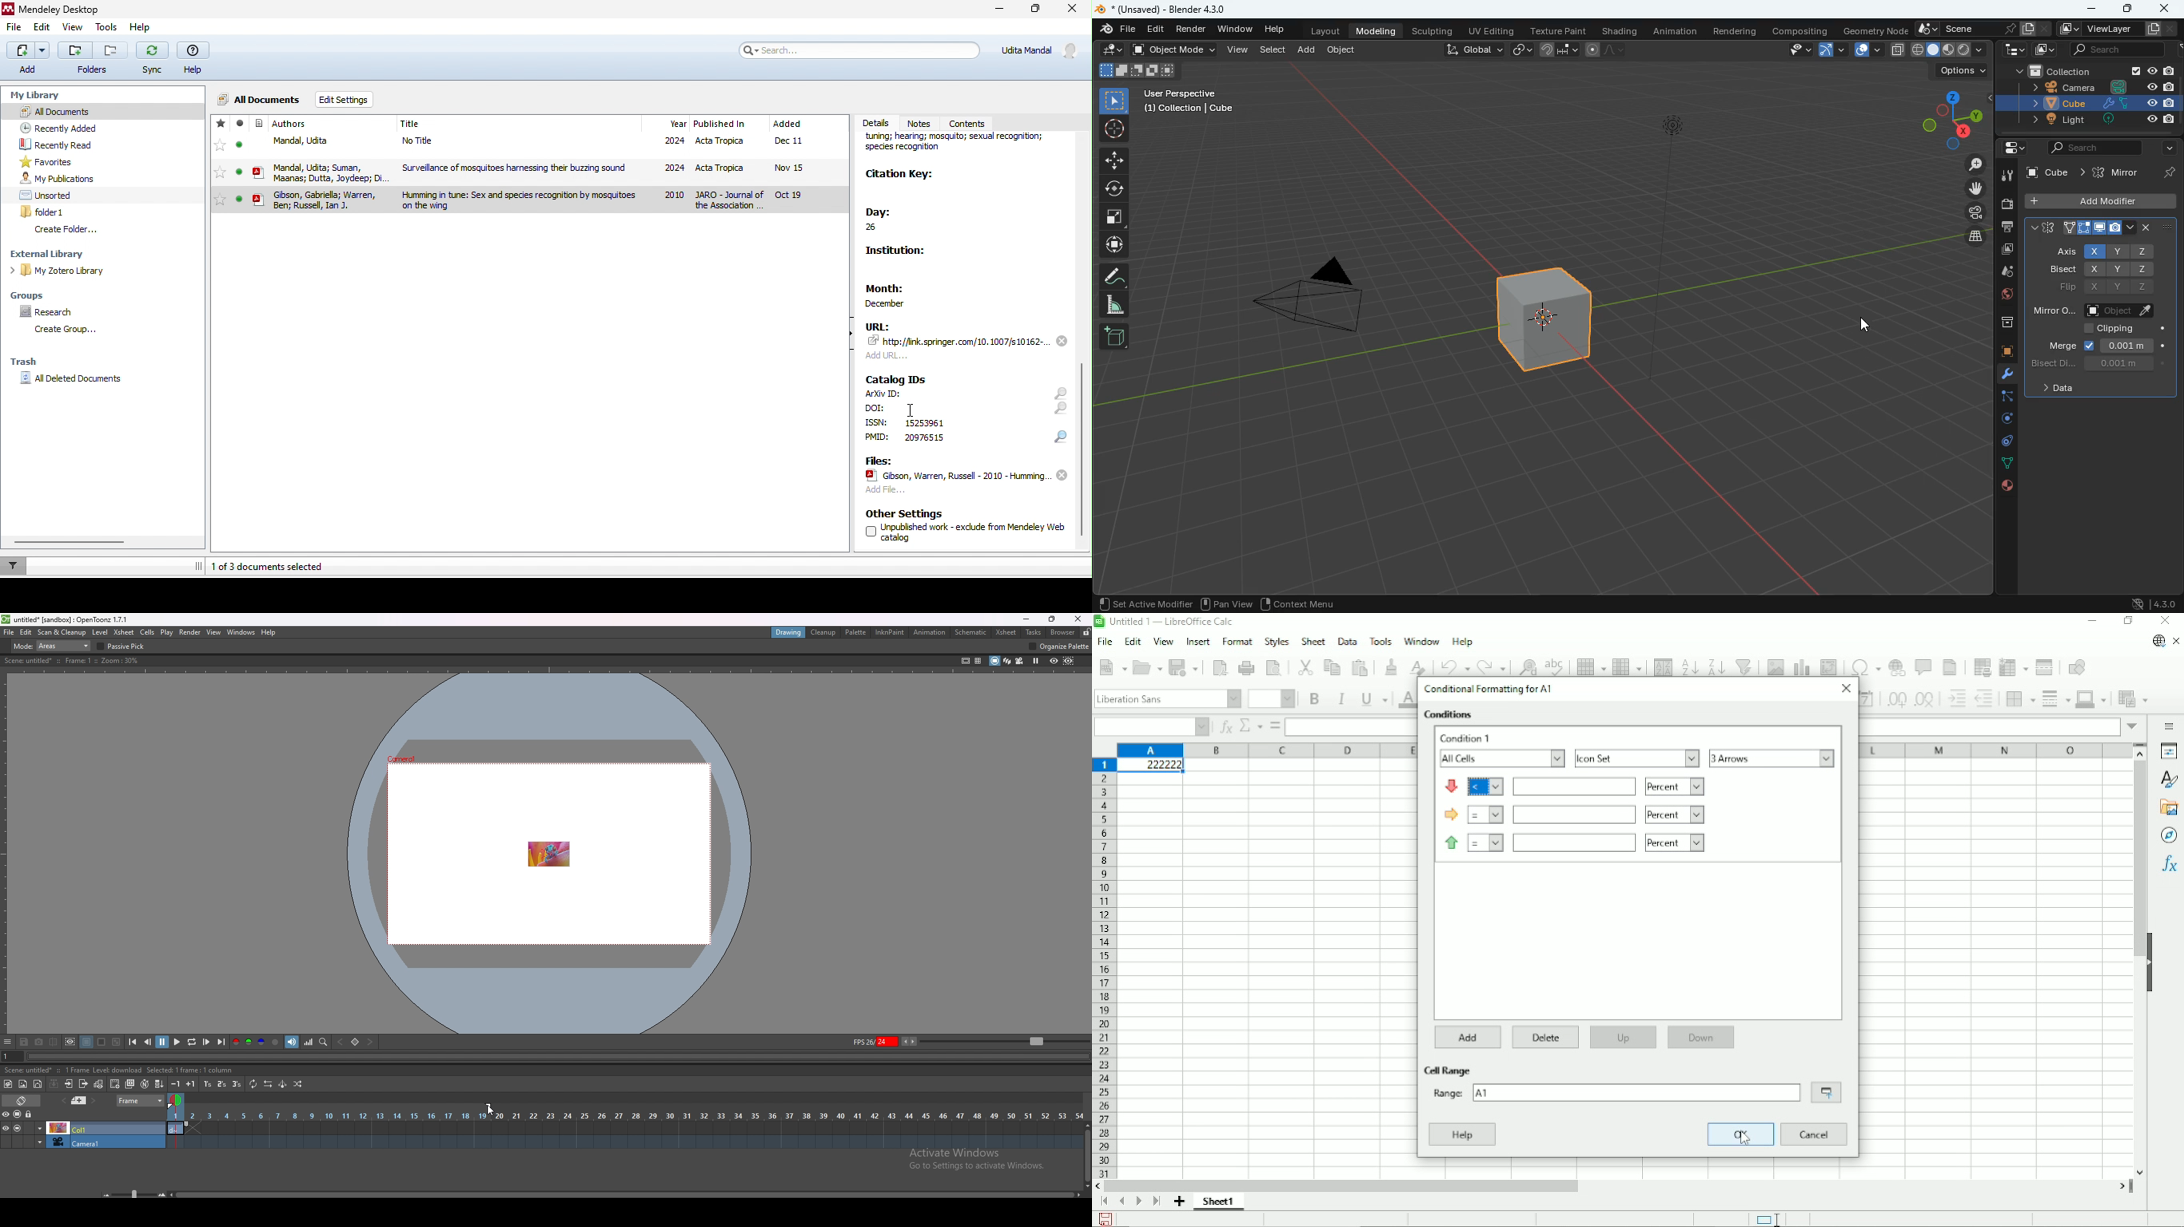  What do you see at coordinates (1311, 641) in the screenshot?
I see `Sheet` at bounding box center [1311, 641].